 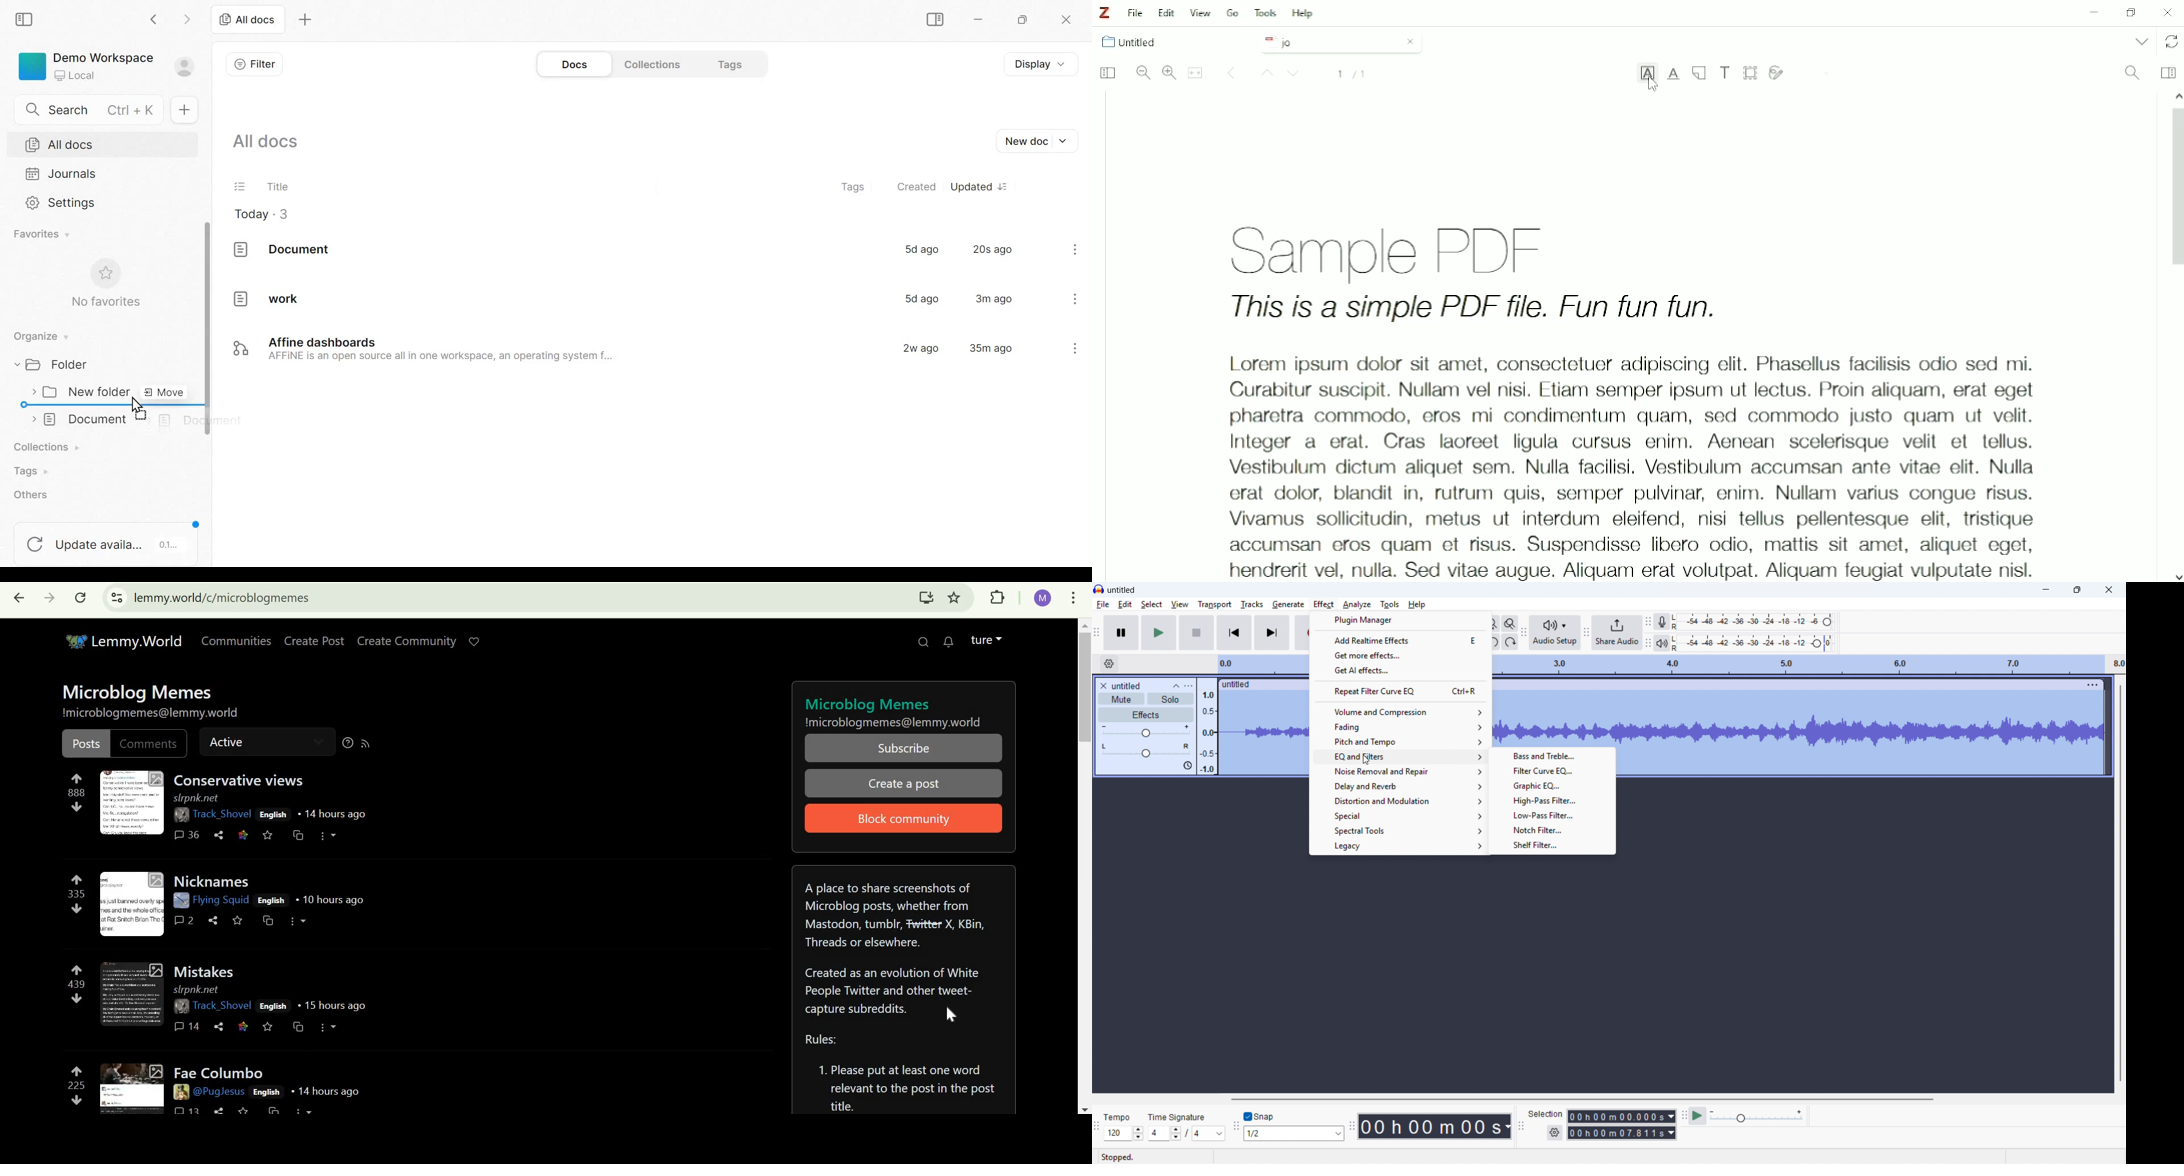 I want to click on tracks, so click(x=1252, y=604).